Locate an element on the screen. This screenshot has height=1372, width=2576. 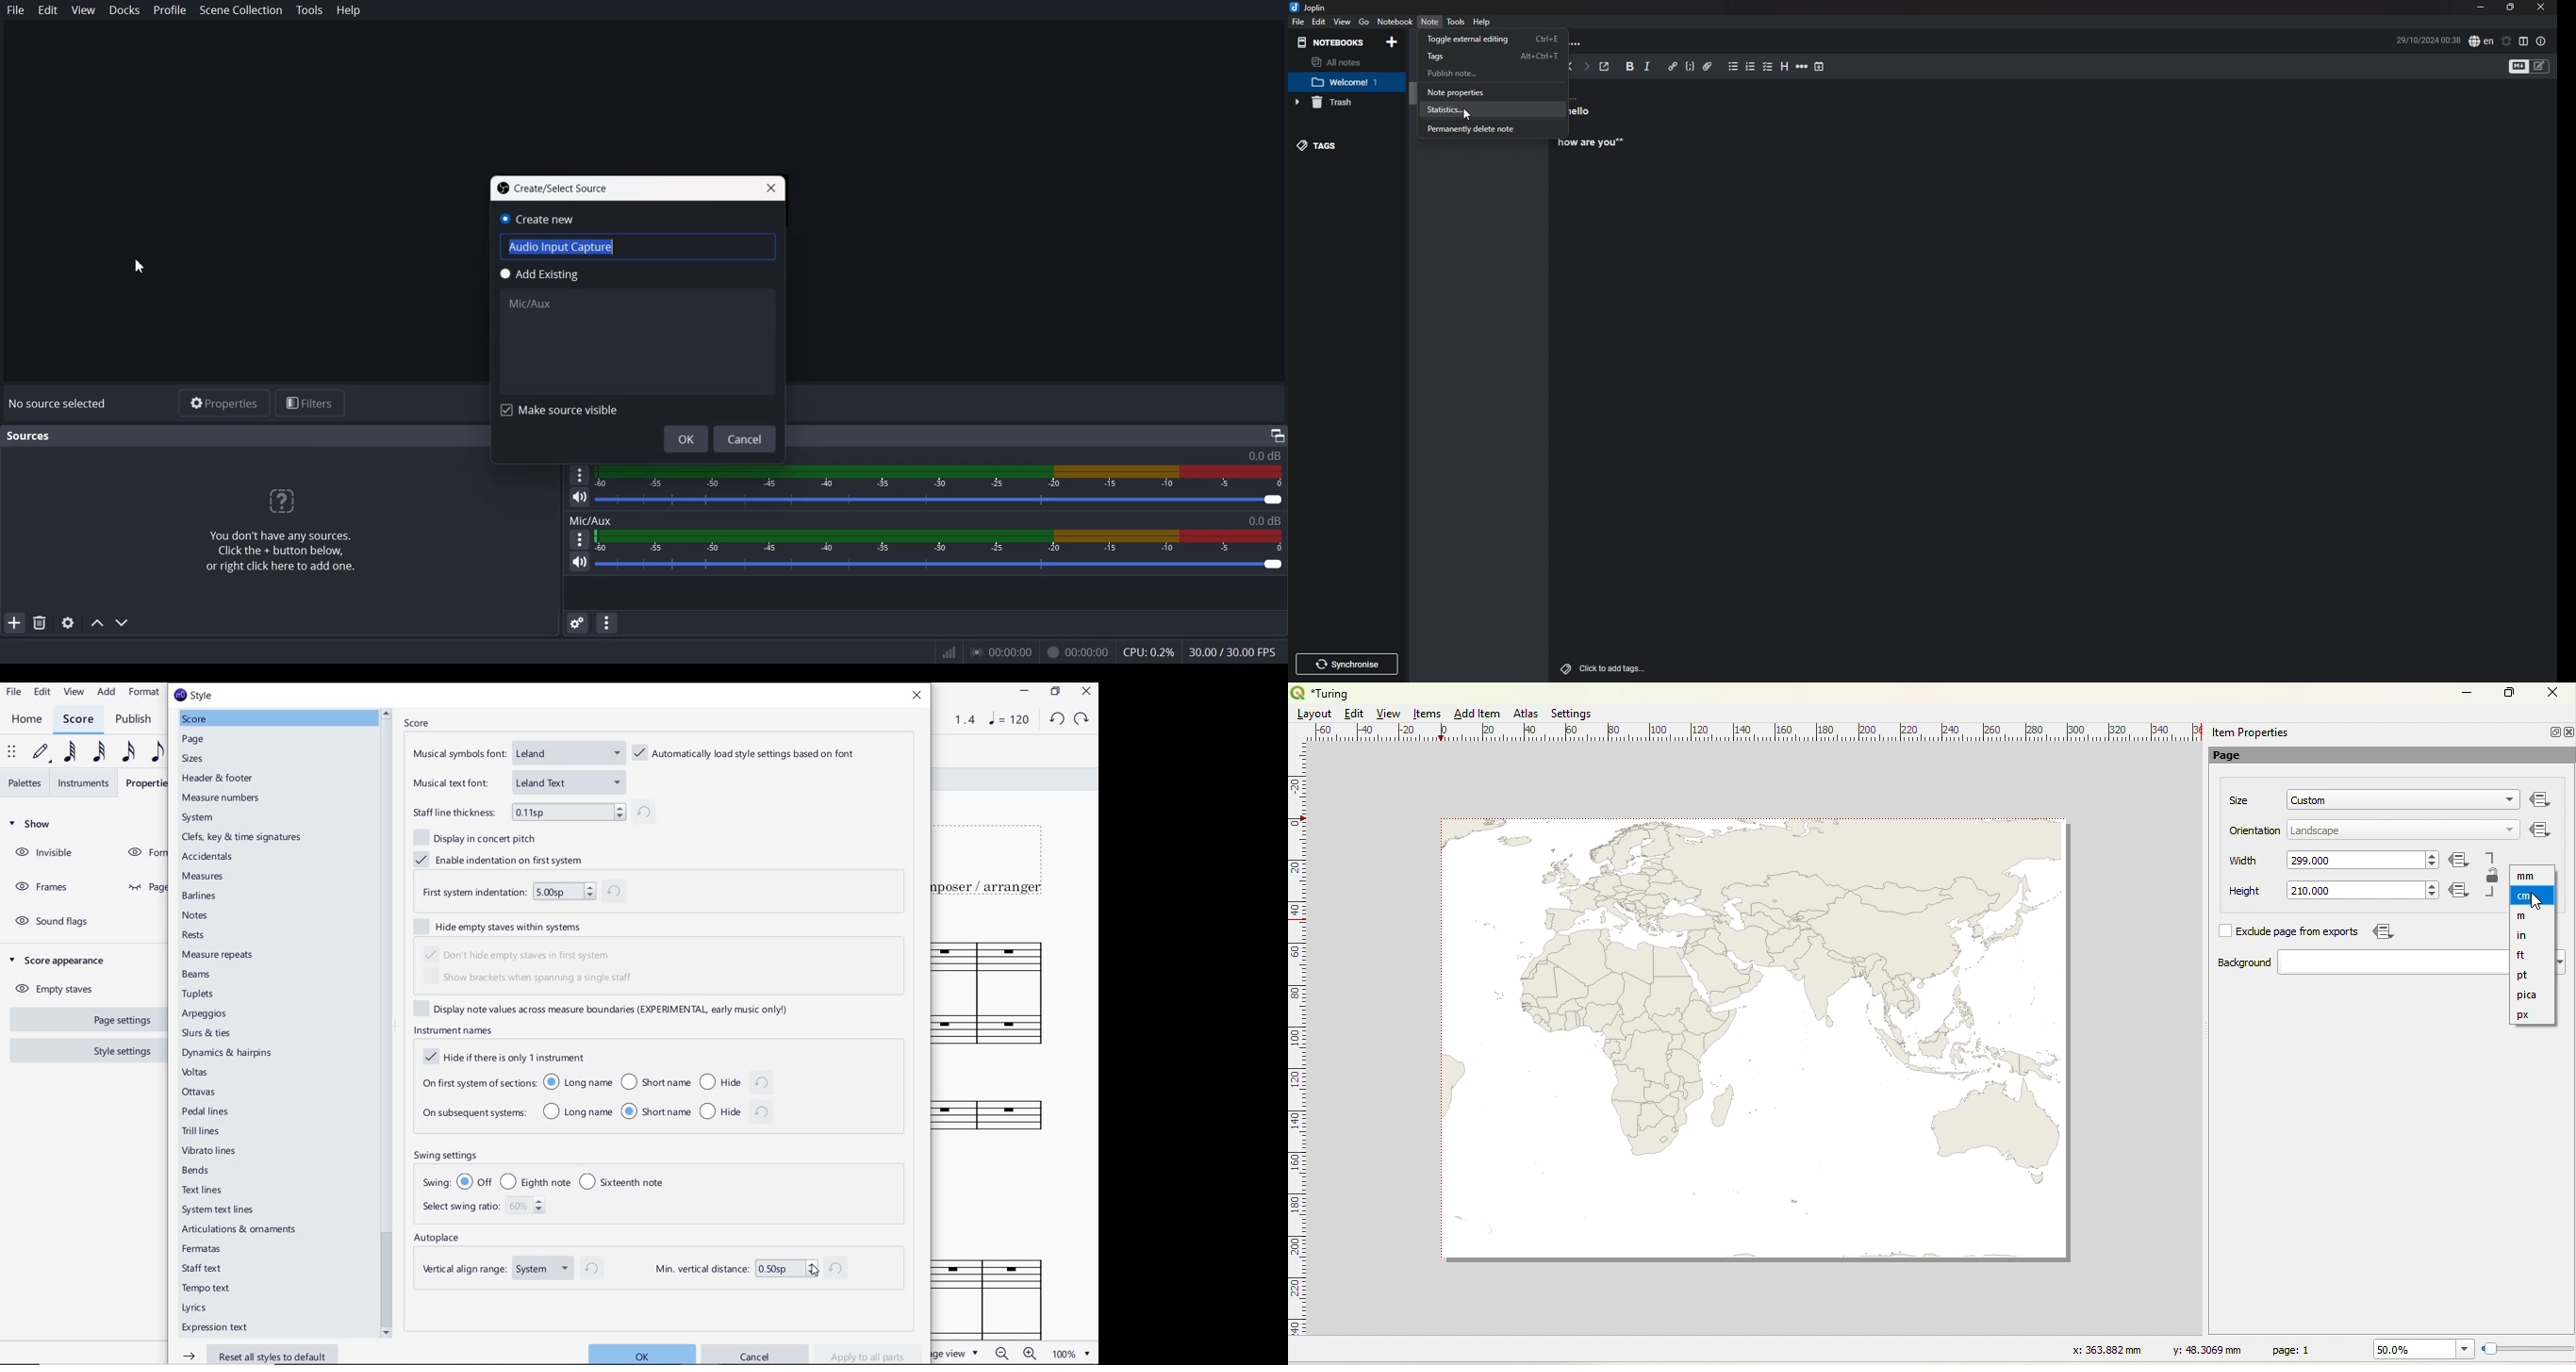
Tools is located at coordinates (311, 11).